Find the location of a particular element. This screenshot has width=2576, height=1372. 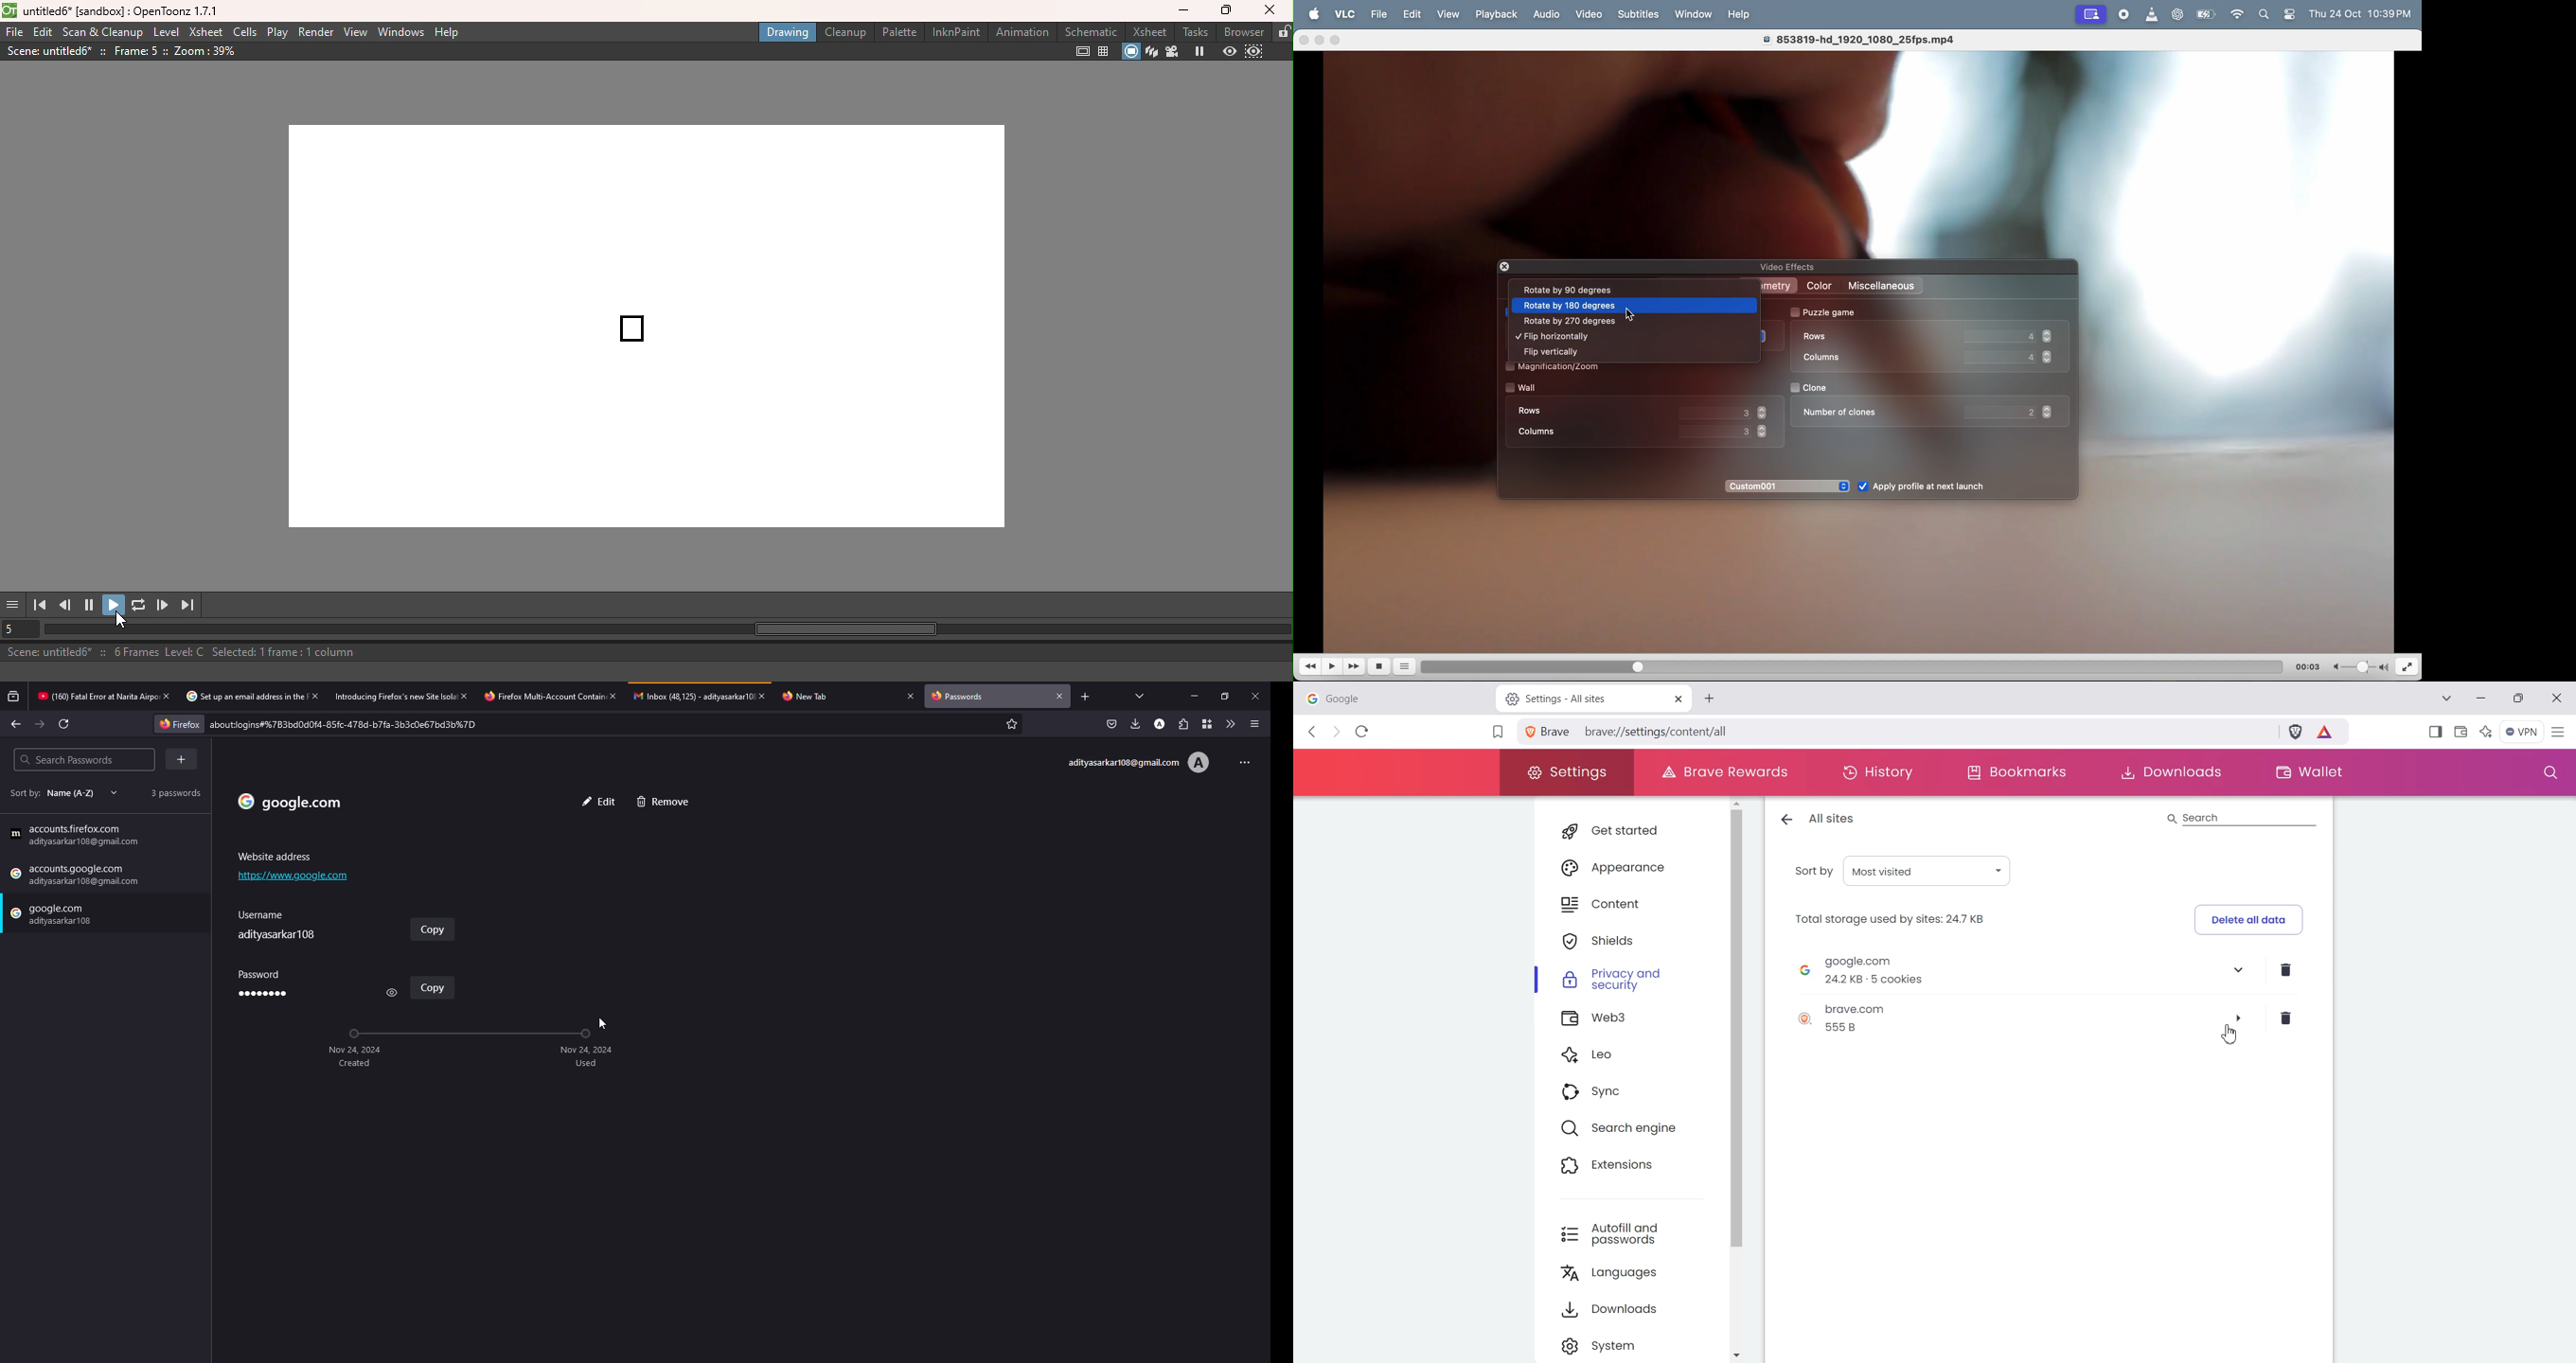

 is located at coordinates (2407, 666).